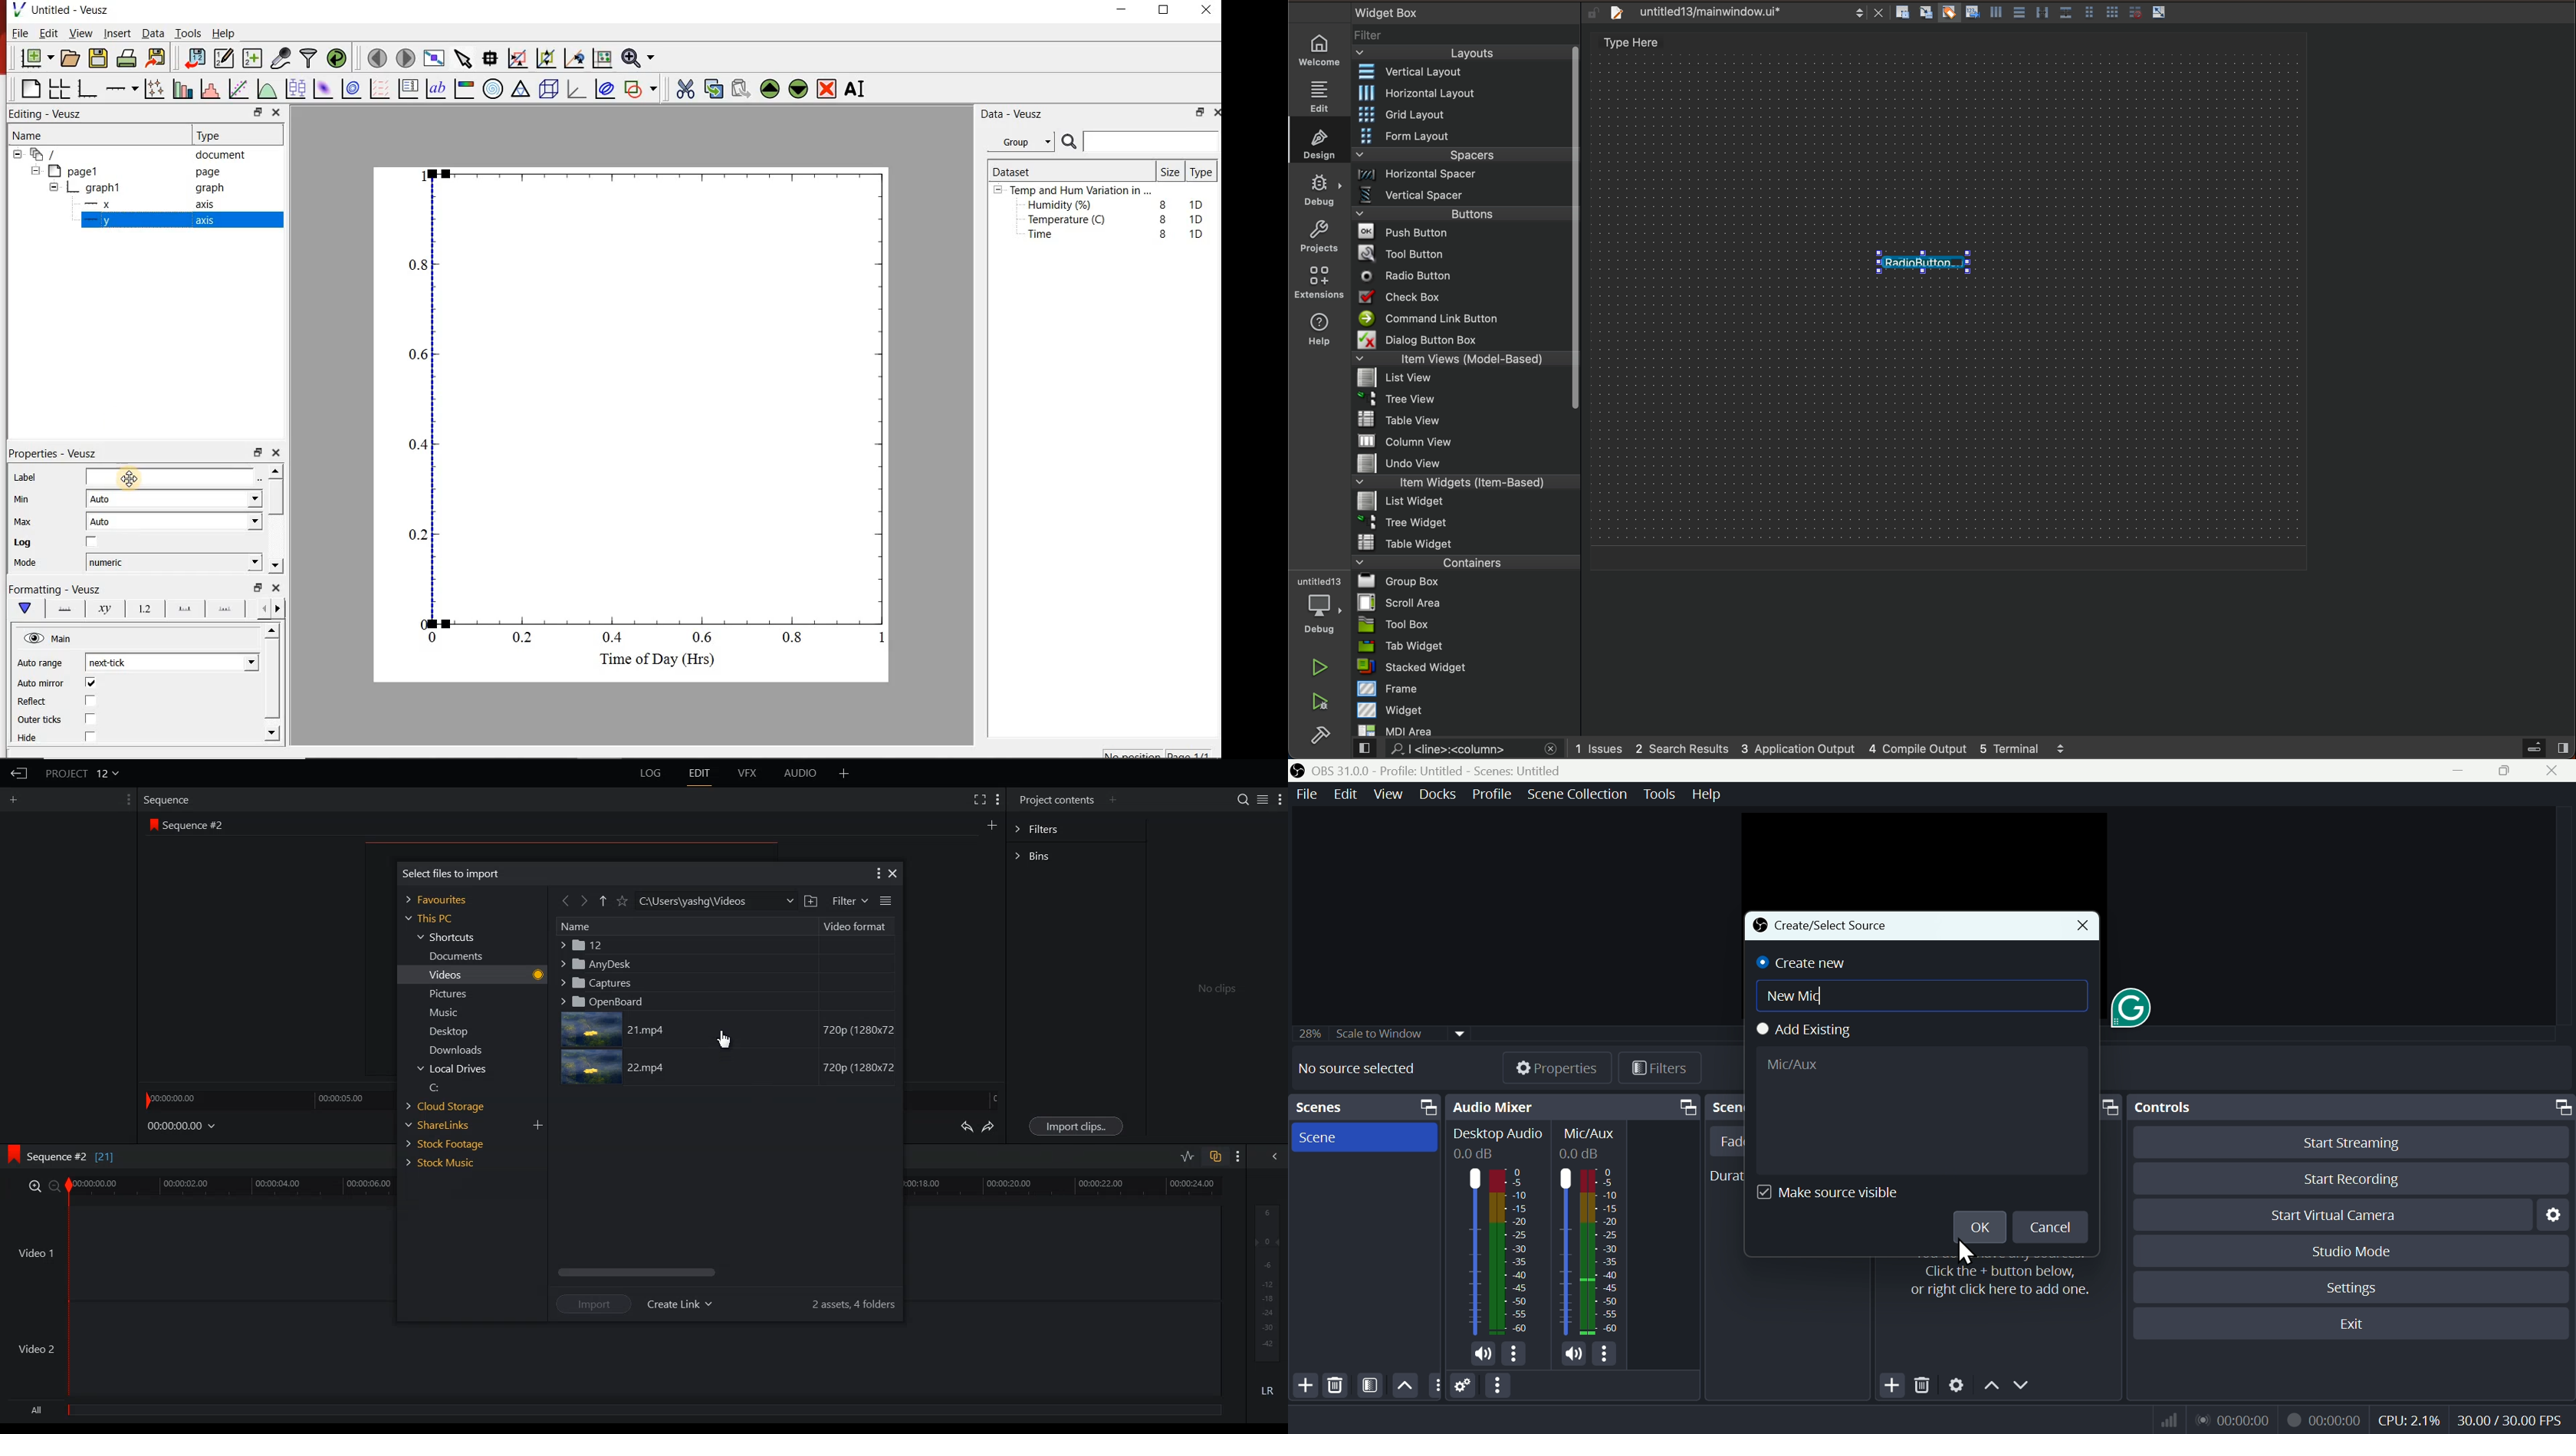  What do you see at coordinates (1368, 1385) in the screenshot?
I see `FILTER` at bounding box center [1368, 1385].